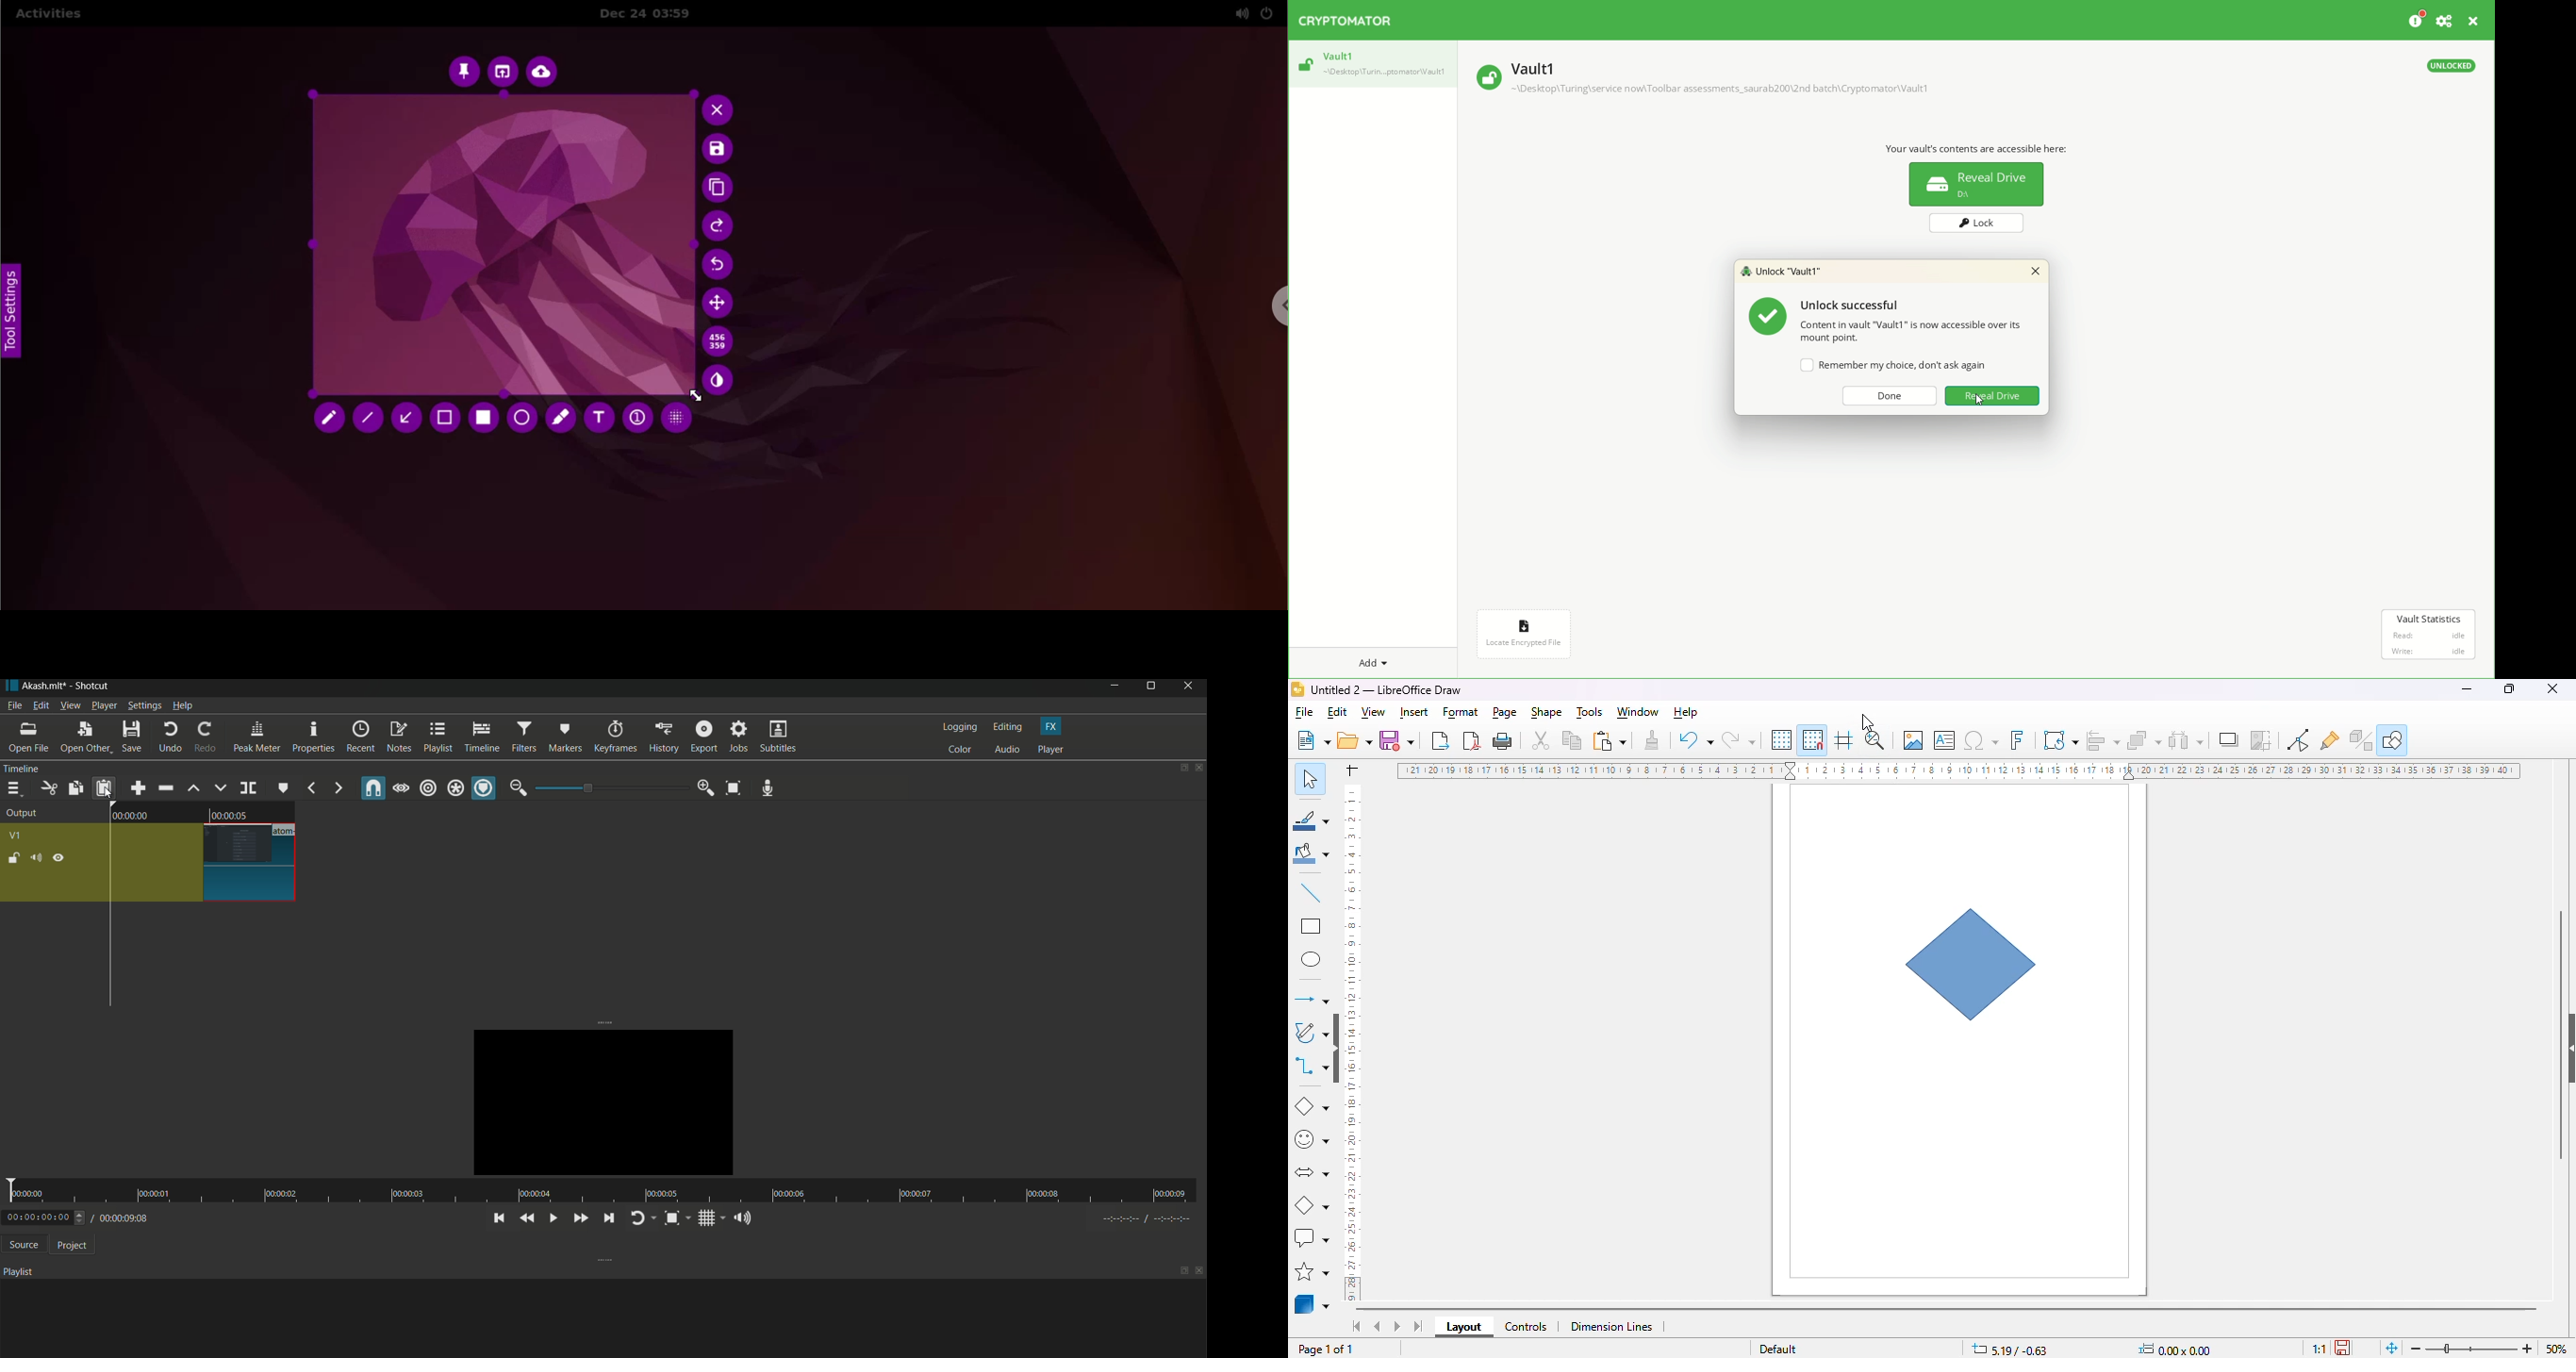  Describe the element at coordinates (2144, 739) in the screenshot. I see `arrange` at that location.